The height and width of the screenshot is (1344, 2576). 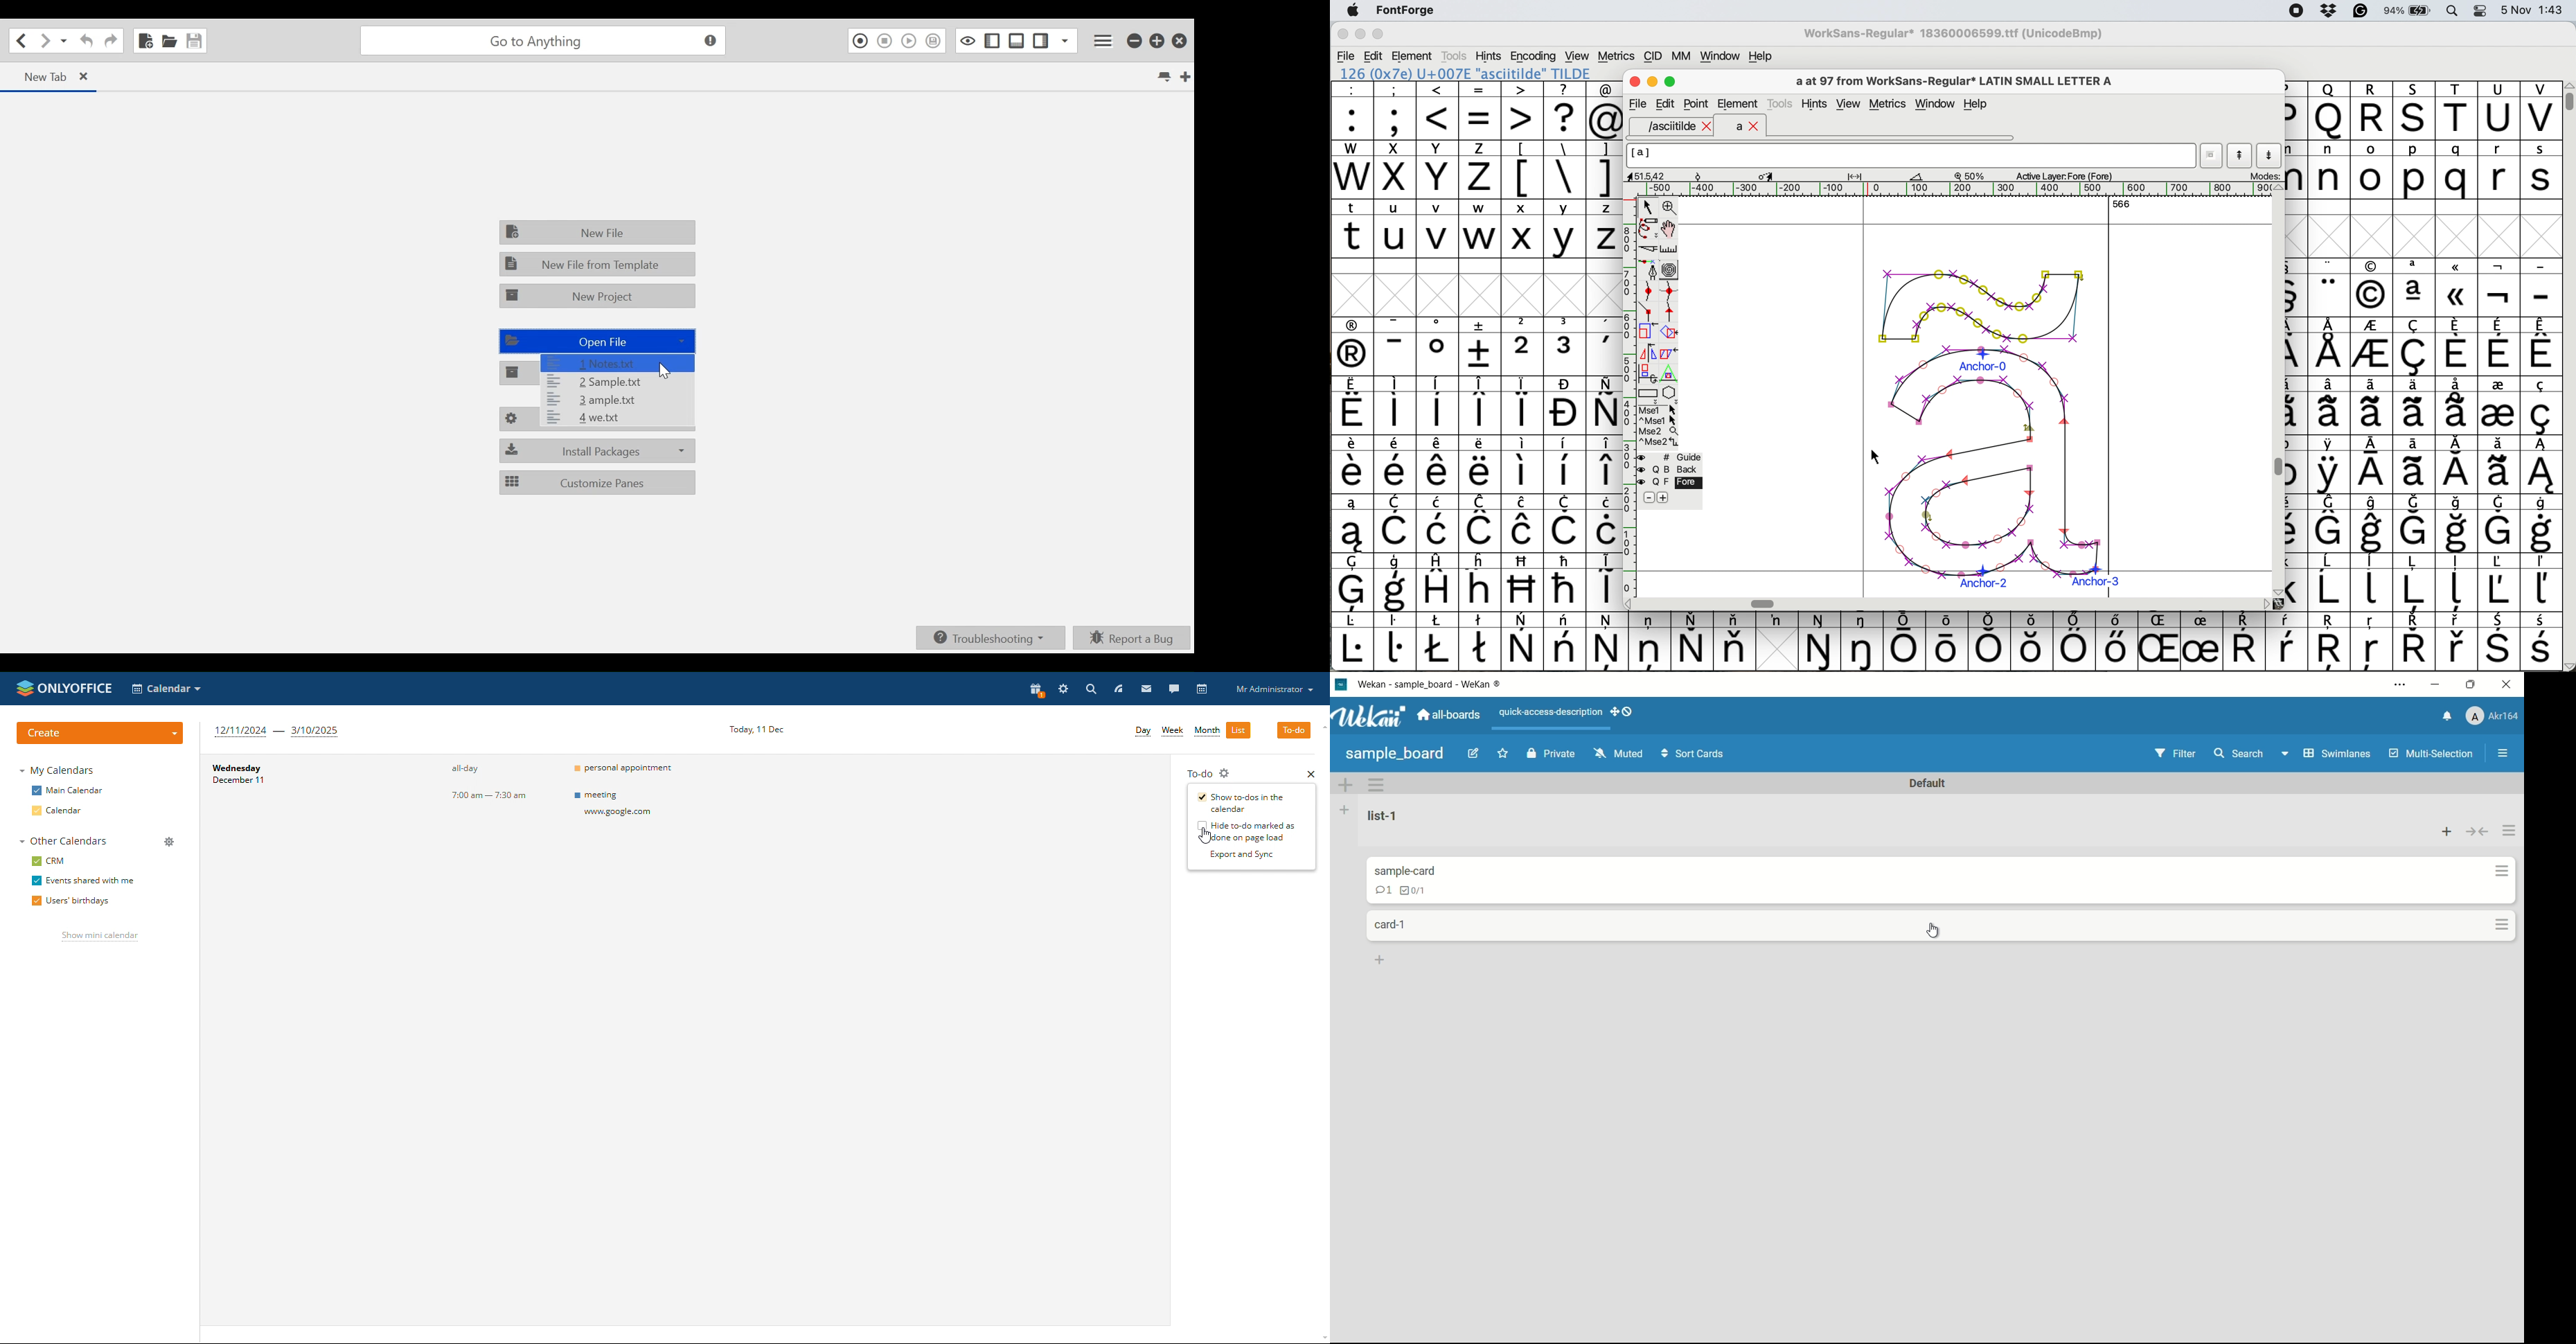 What do you see at coordinates (1671, 209) in the screenshot?
I see `zoom in` at bounding box center [1671, 209].